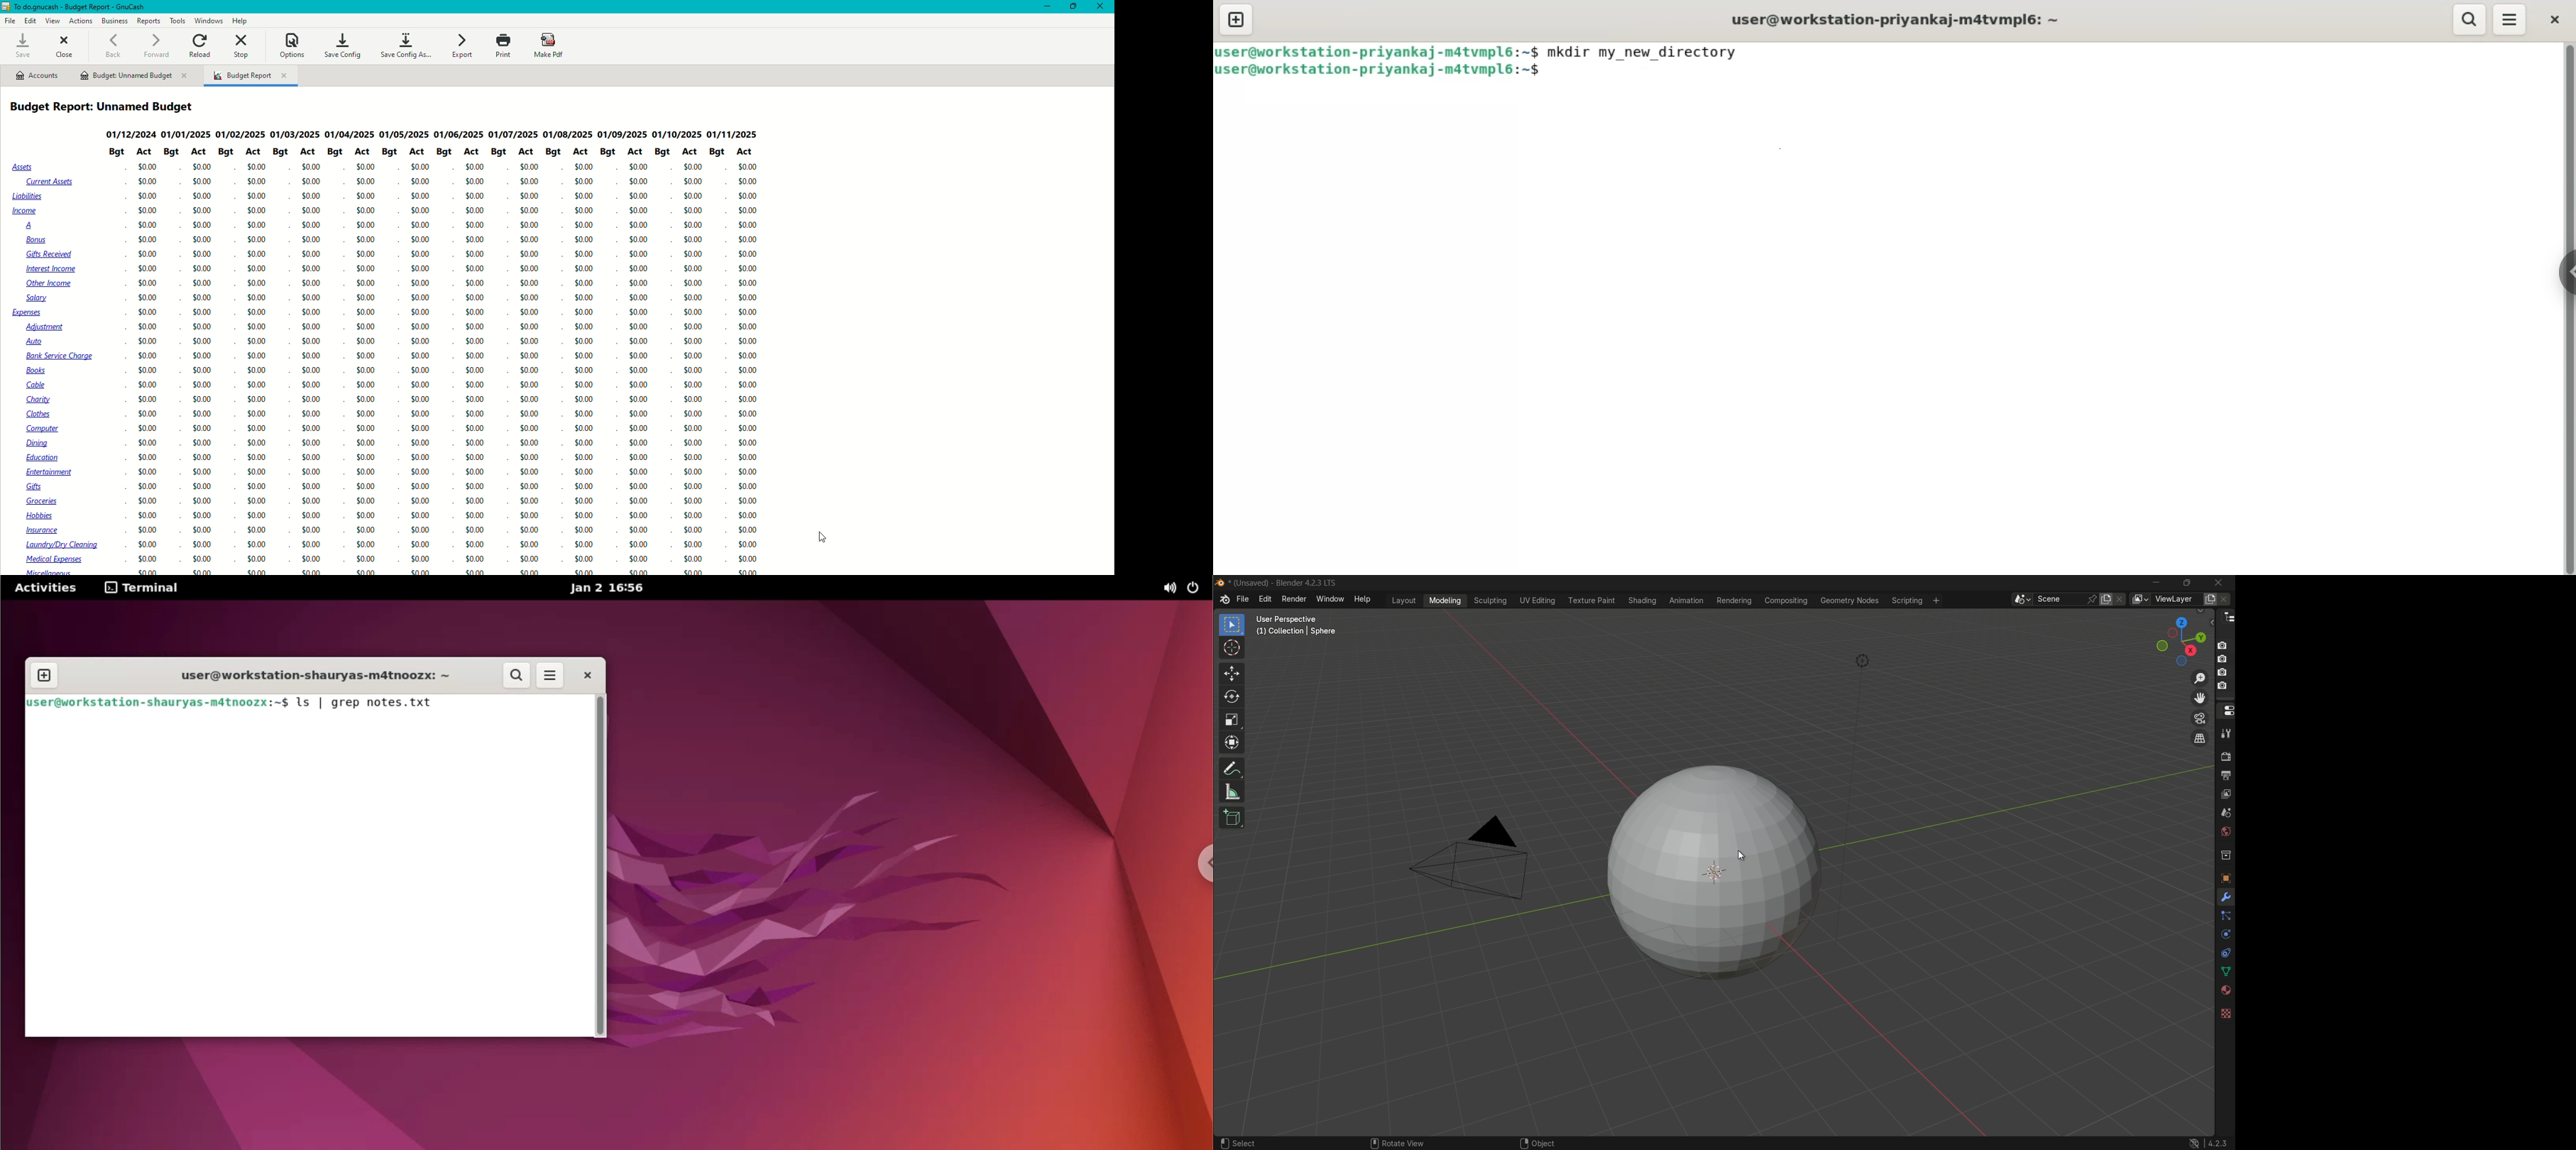 The width and height of the screenshot is (2576, 1176). Describe the element at coordinates (2510, 17) in the screenshot. I see `menu` at that location.